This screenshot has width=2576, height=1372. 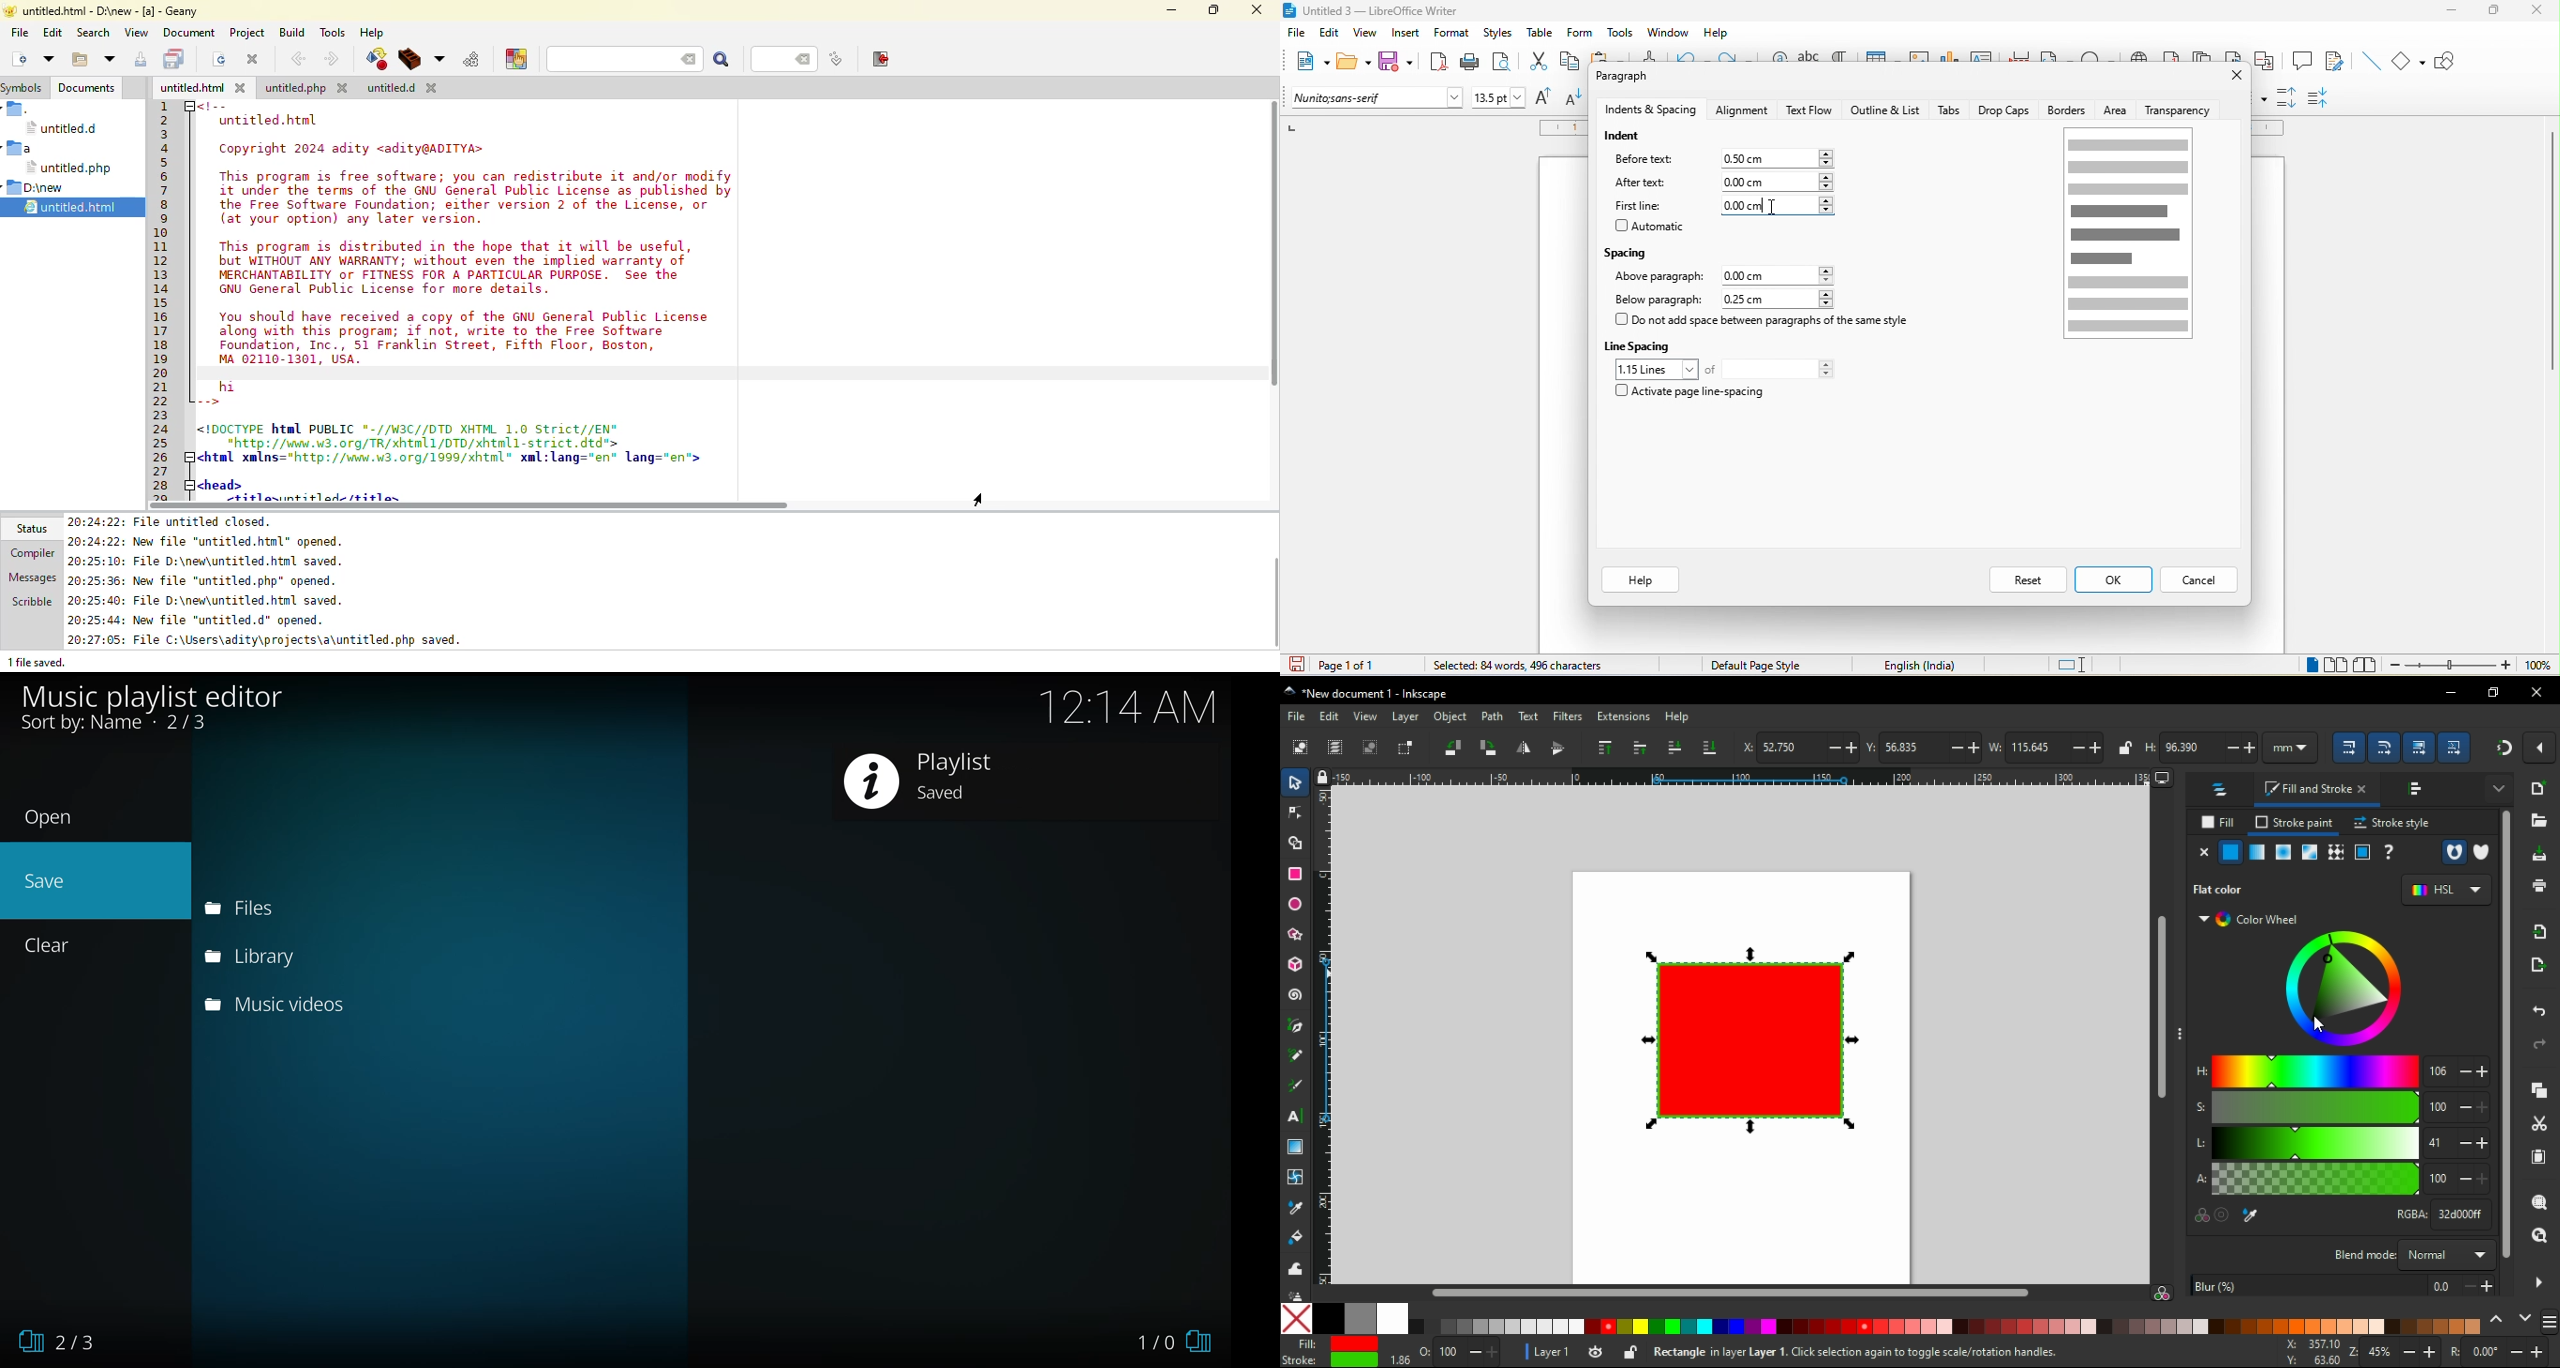 What do you see at coordinates (1637, 347) in the screenshot?
I see `line spacing` at bounding box center [1637, 347].